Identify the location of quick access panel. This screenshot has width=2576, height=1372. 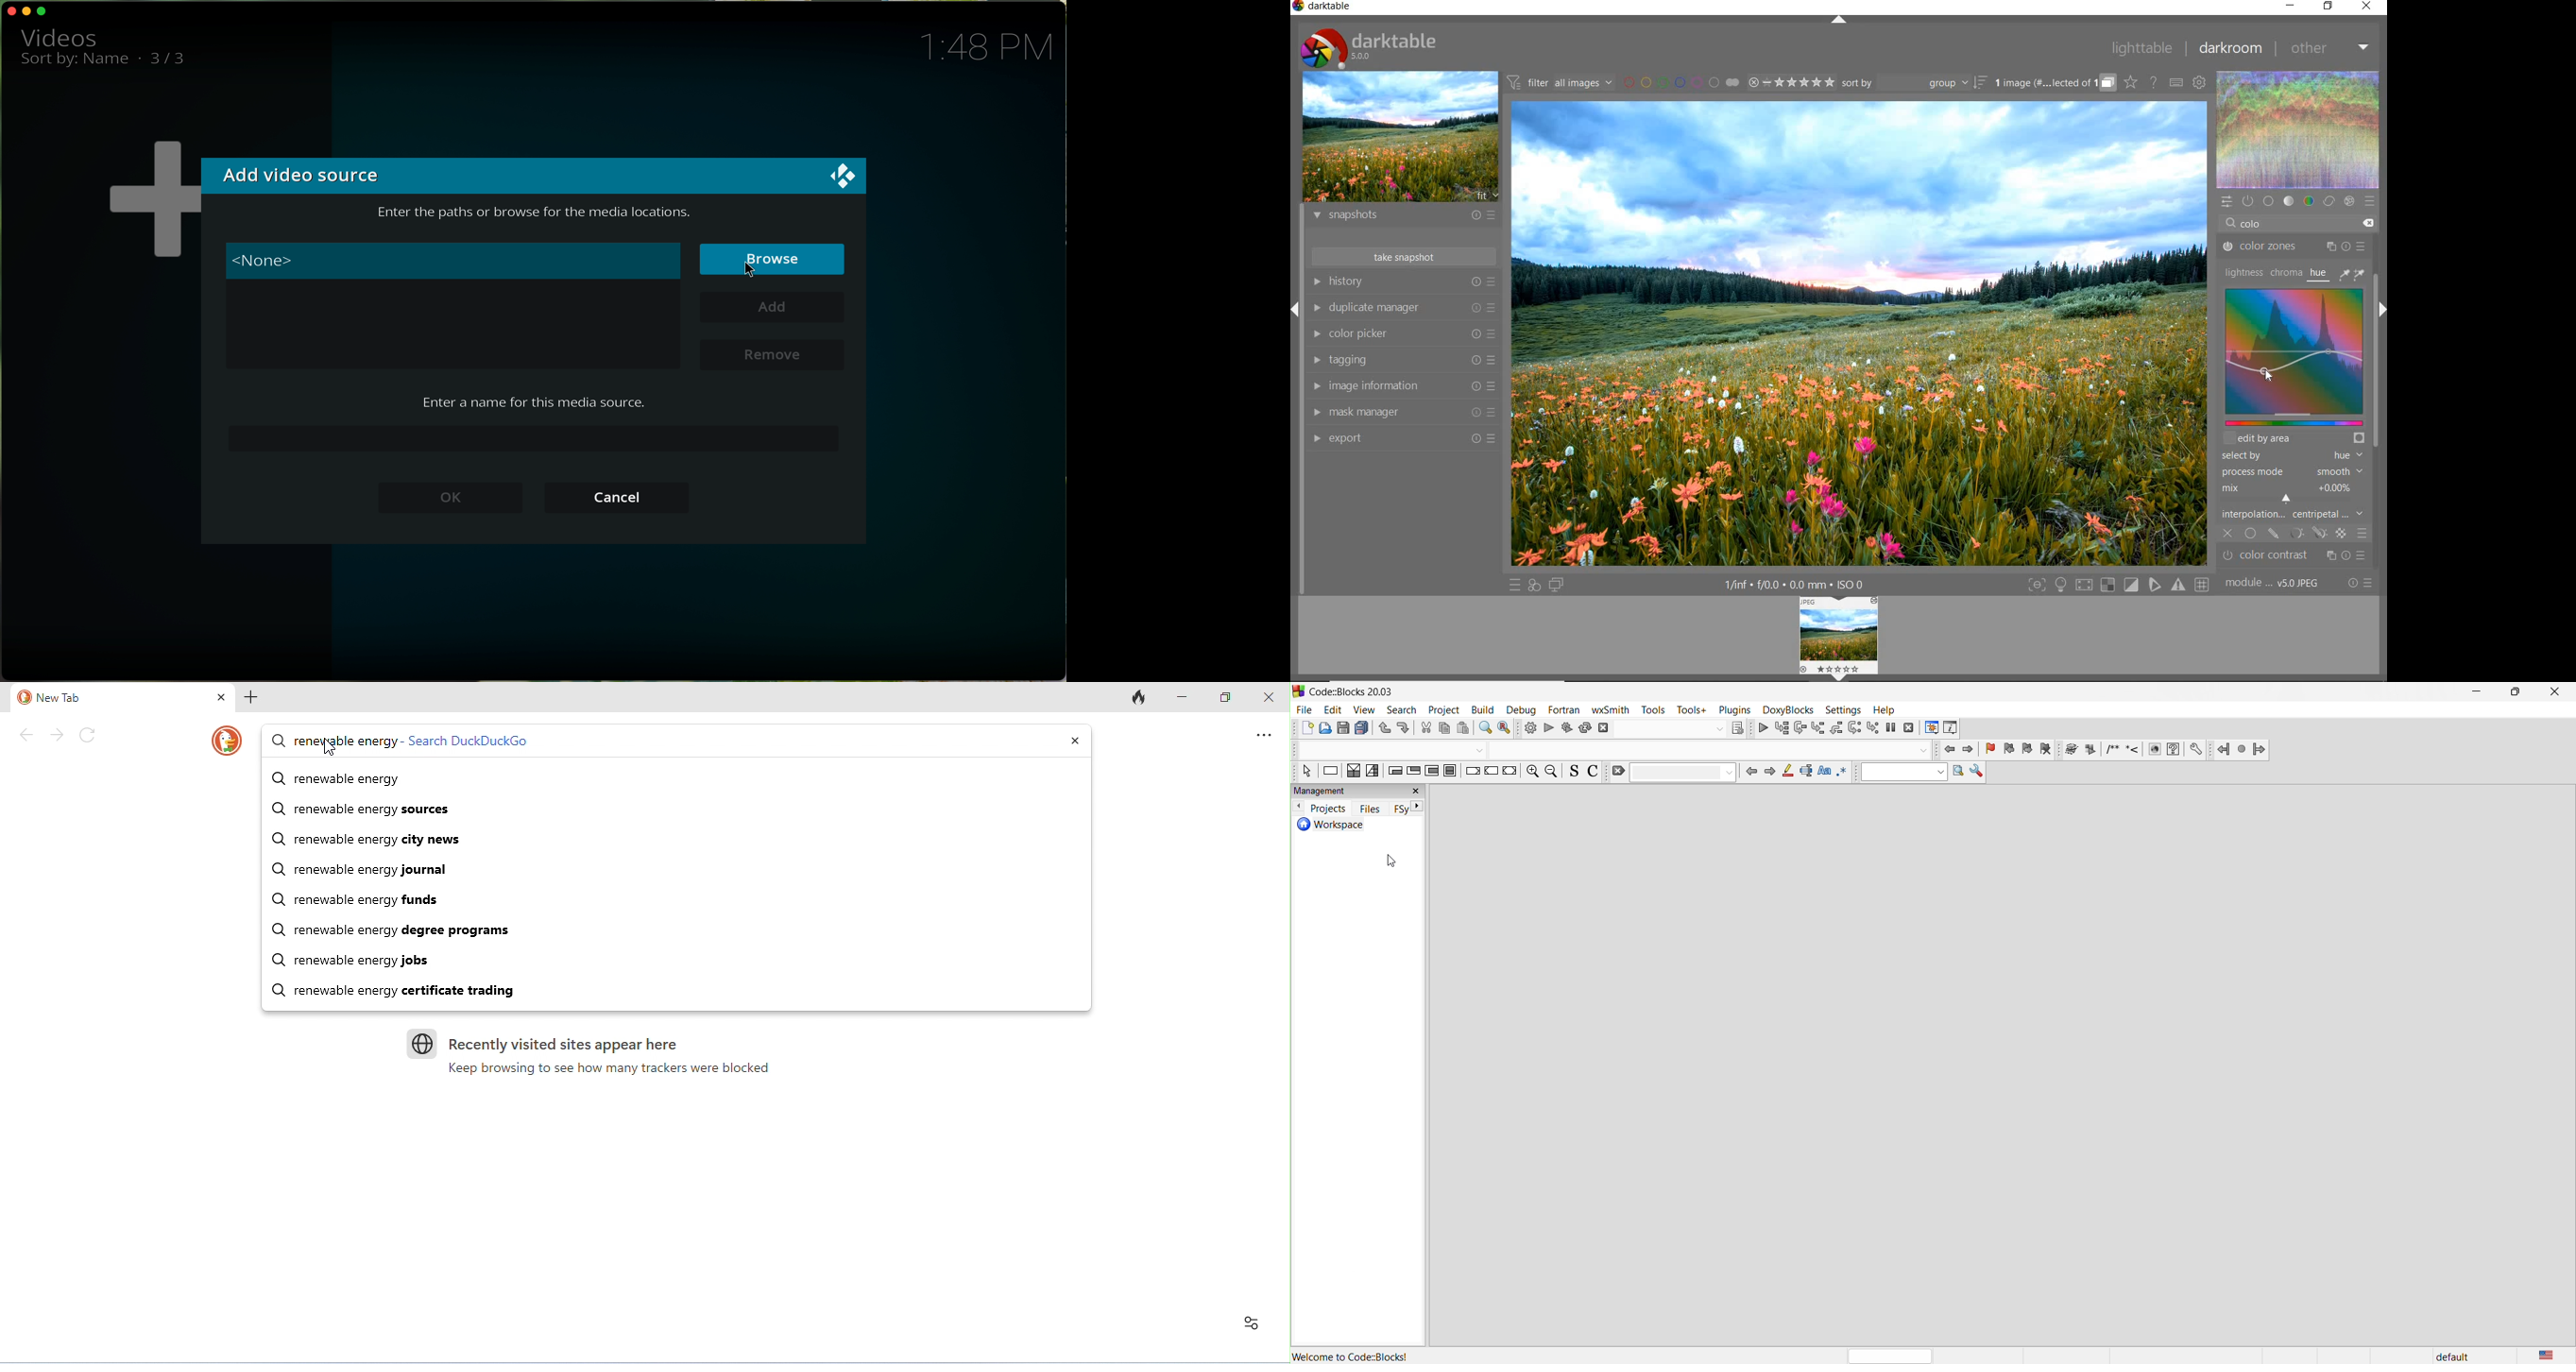
(2228, 202).